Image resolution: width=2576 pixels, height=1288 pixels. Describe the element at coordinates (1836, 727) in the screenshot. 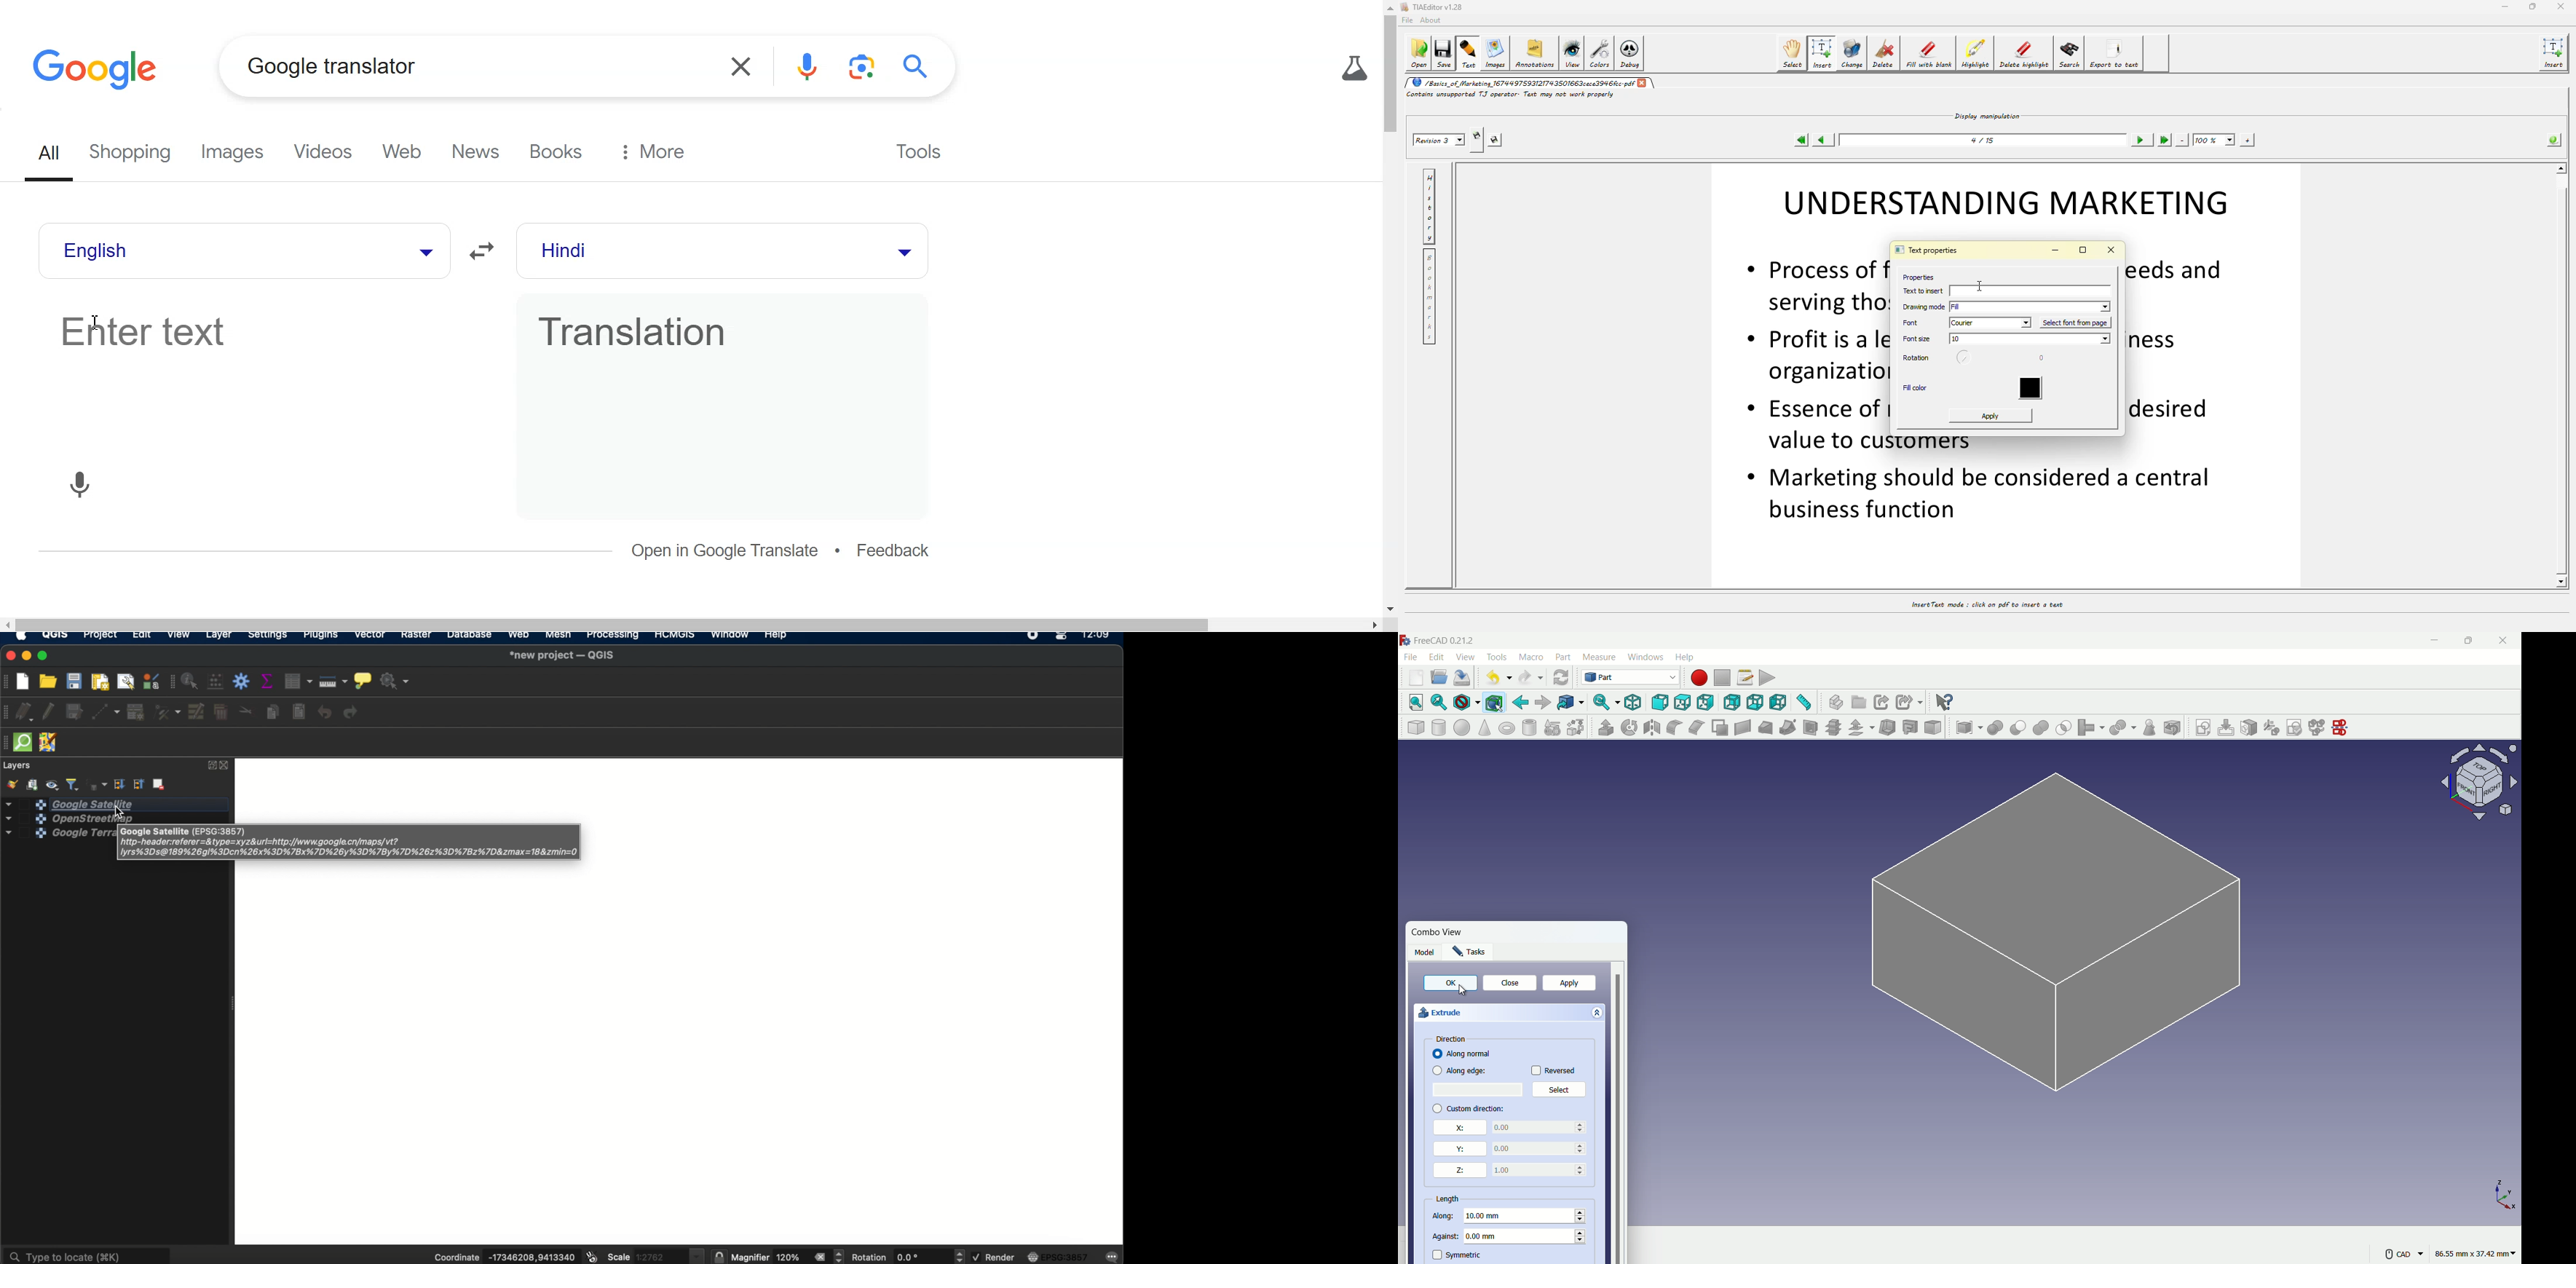

I see `cross section` at that location.